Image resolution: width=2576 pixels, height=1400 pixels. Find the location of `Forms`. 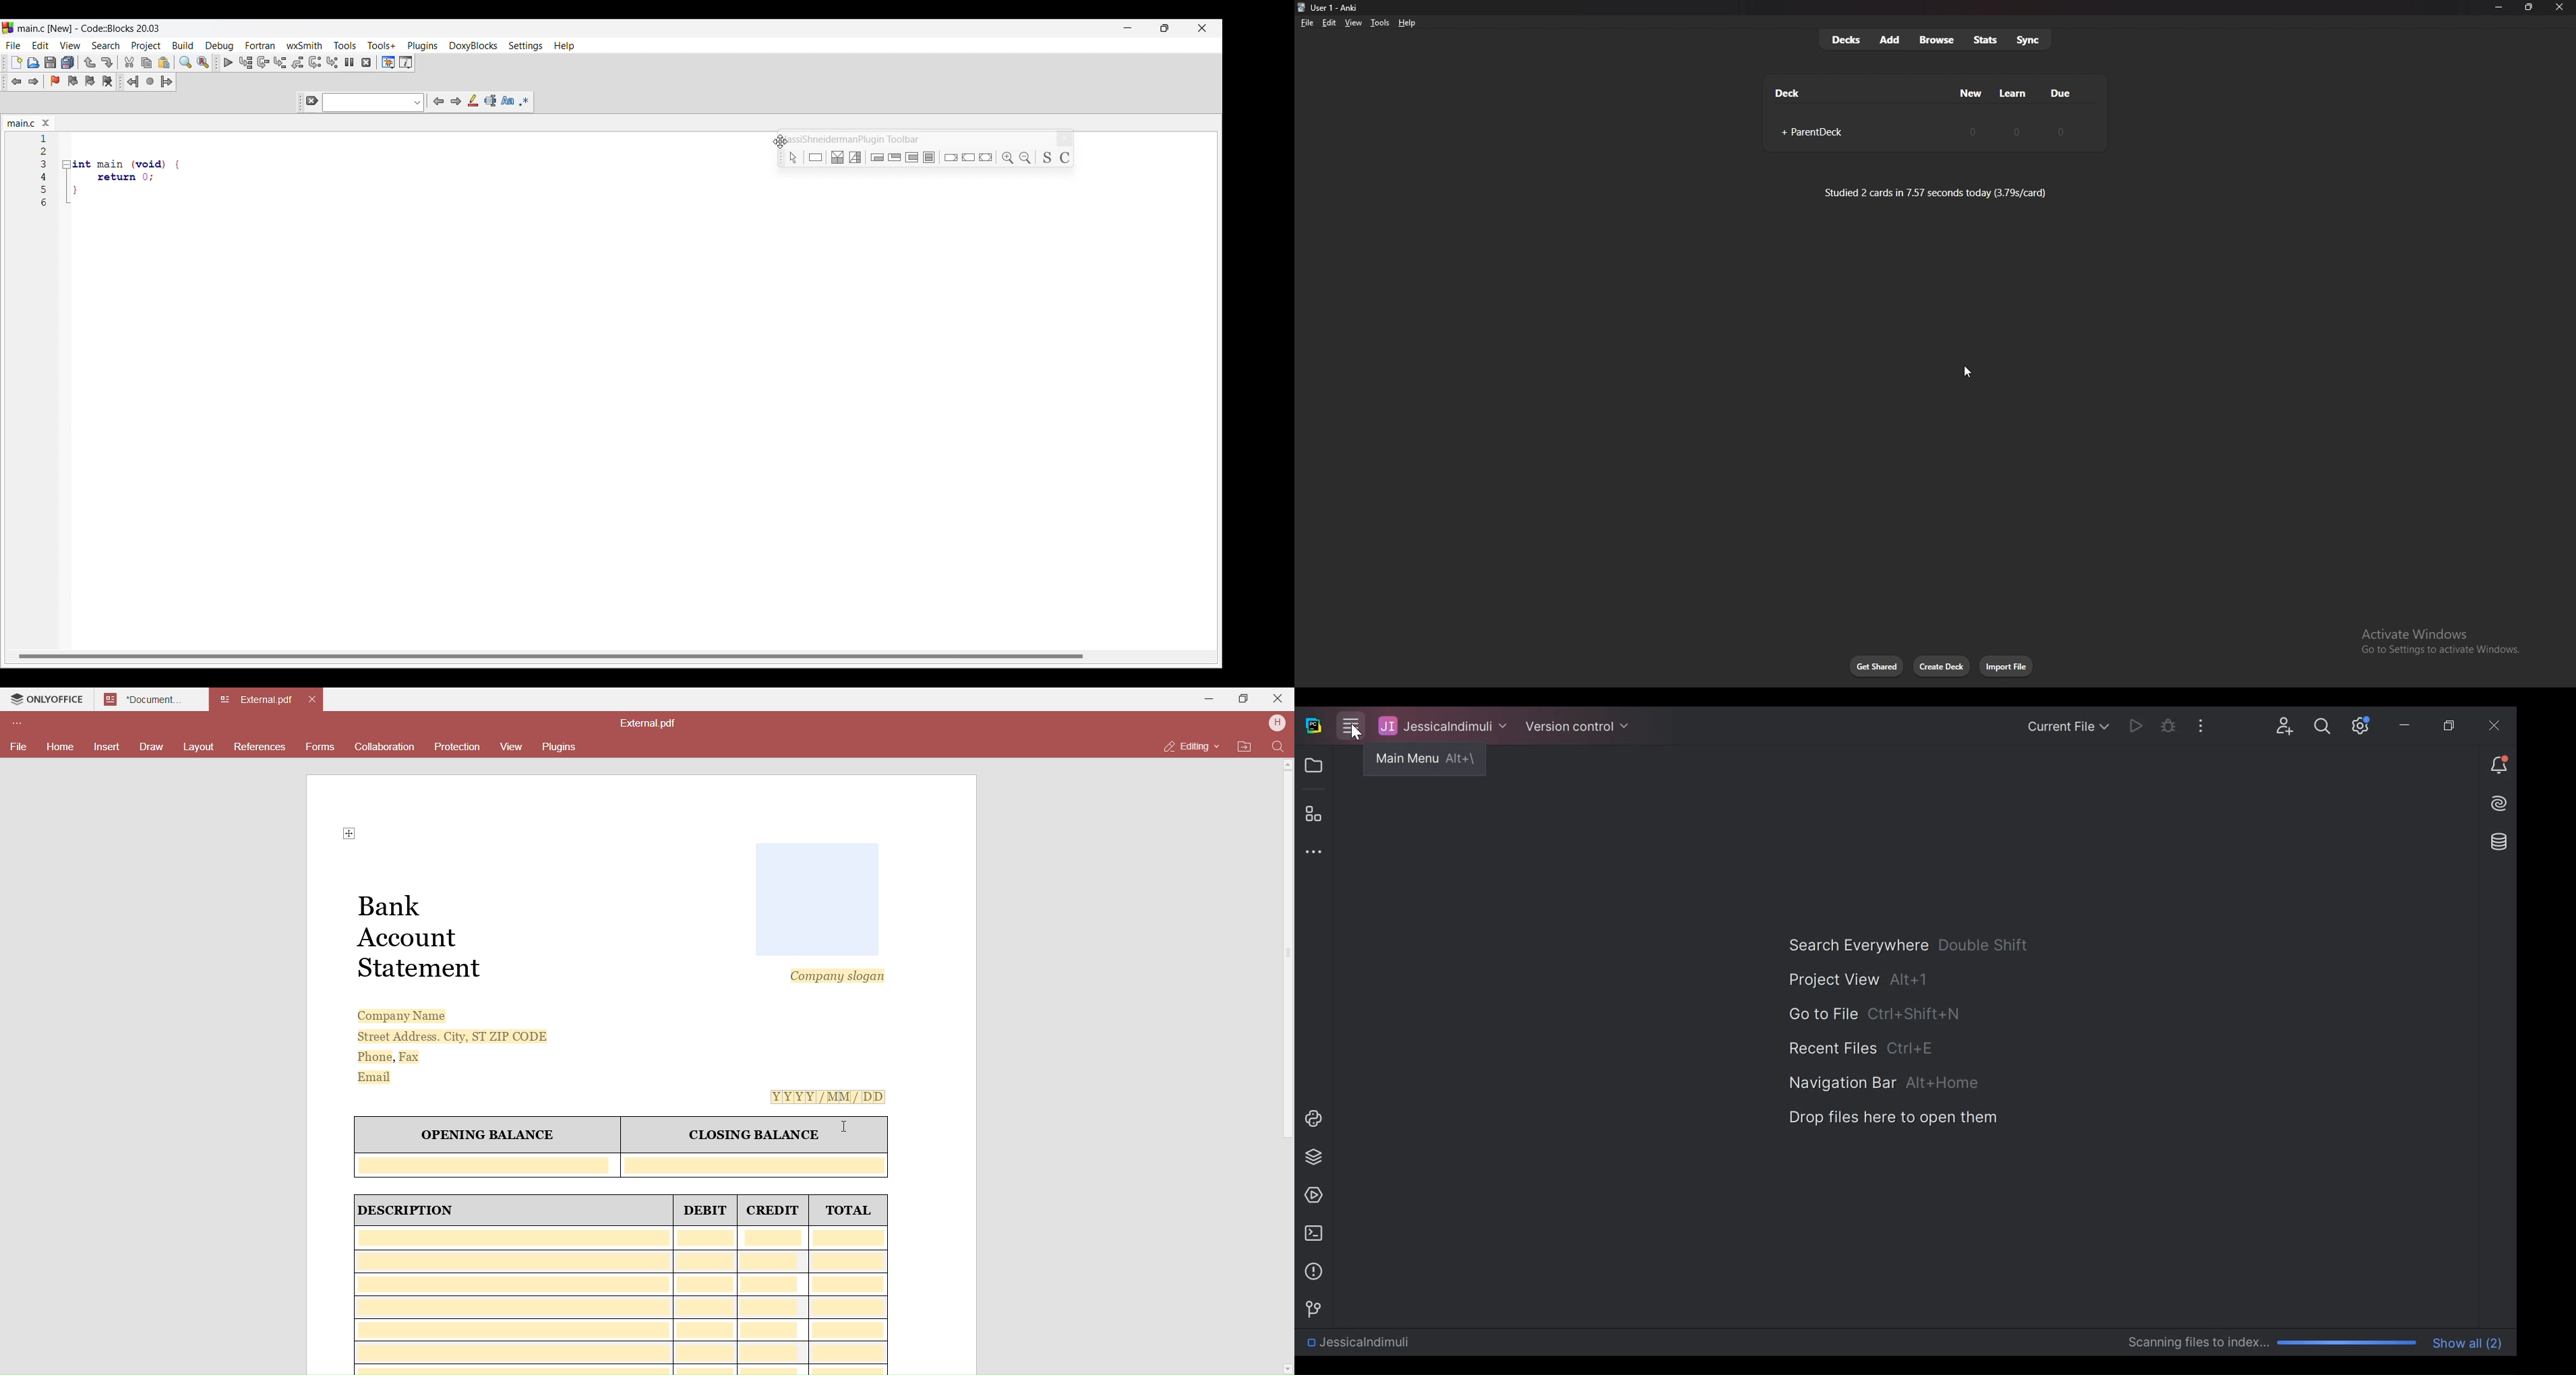

Forms is located at coordinates (320, 748).